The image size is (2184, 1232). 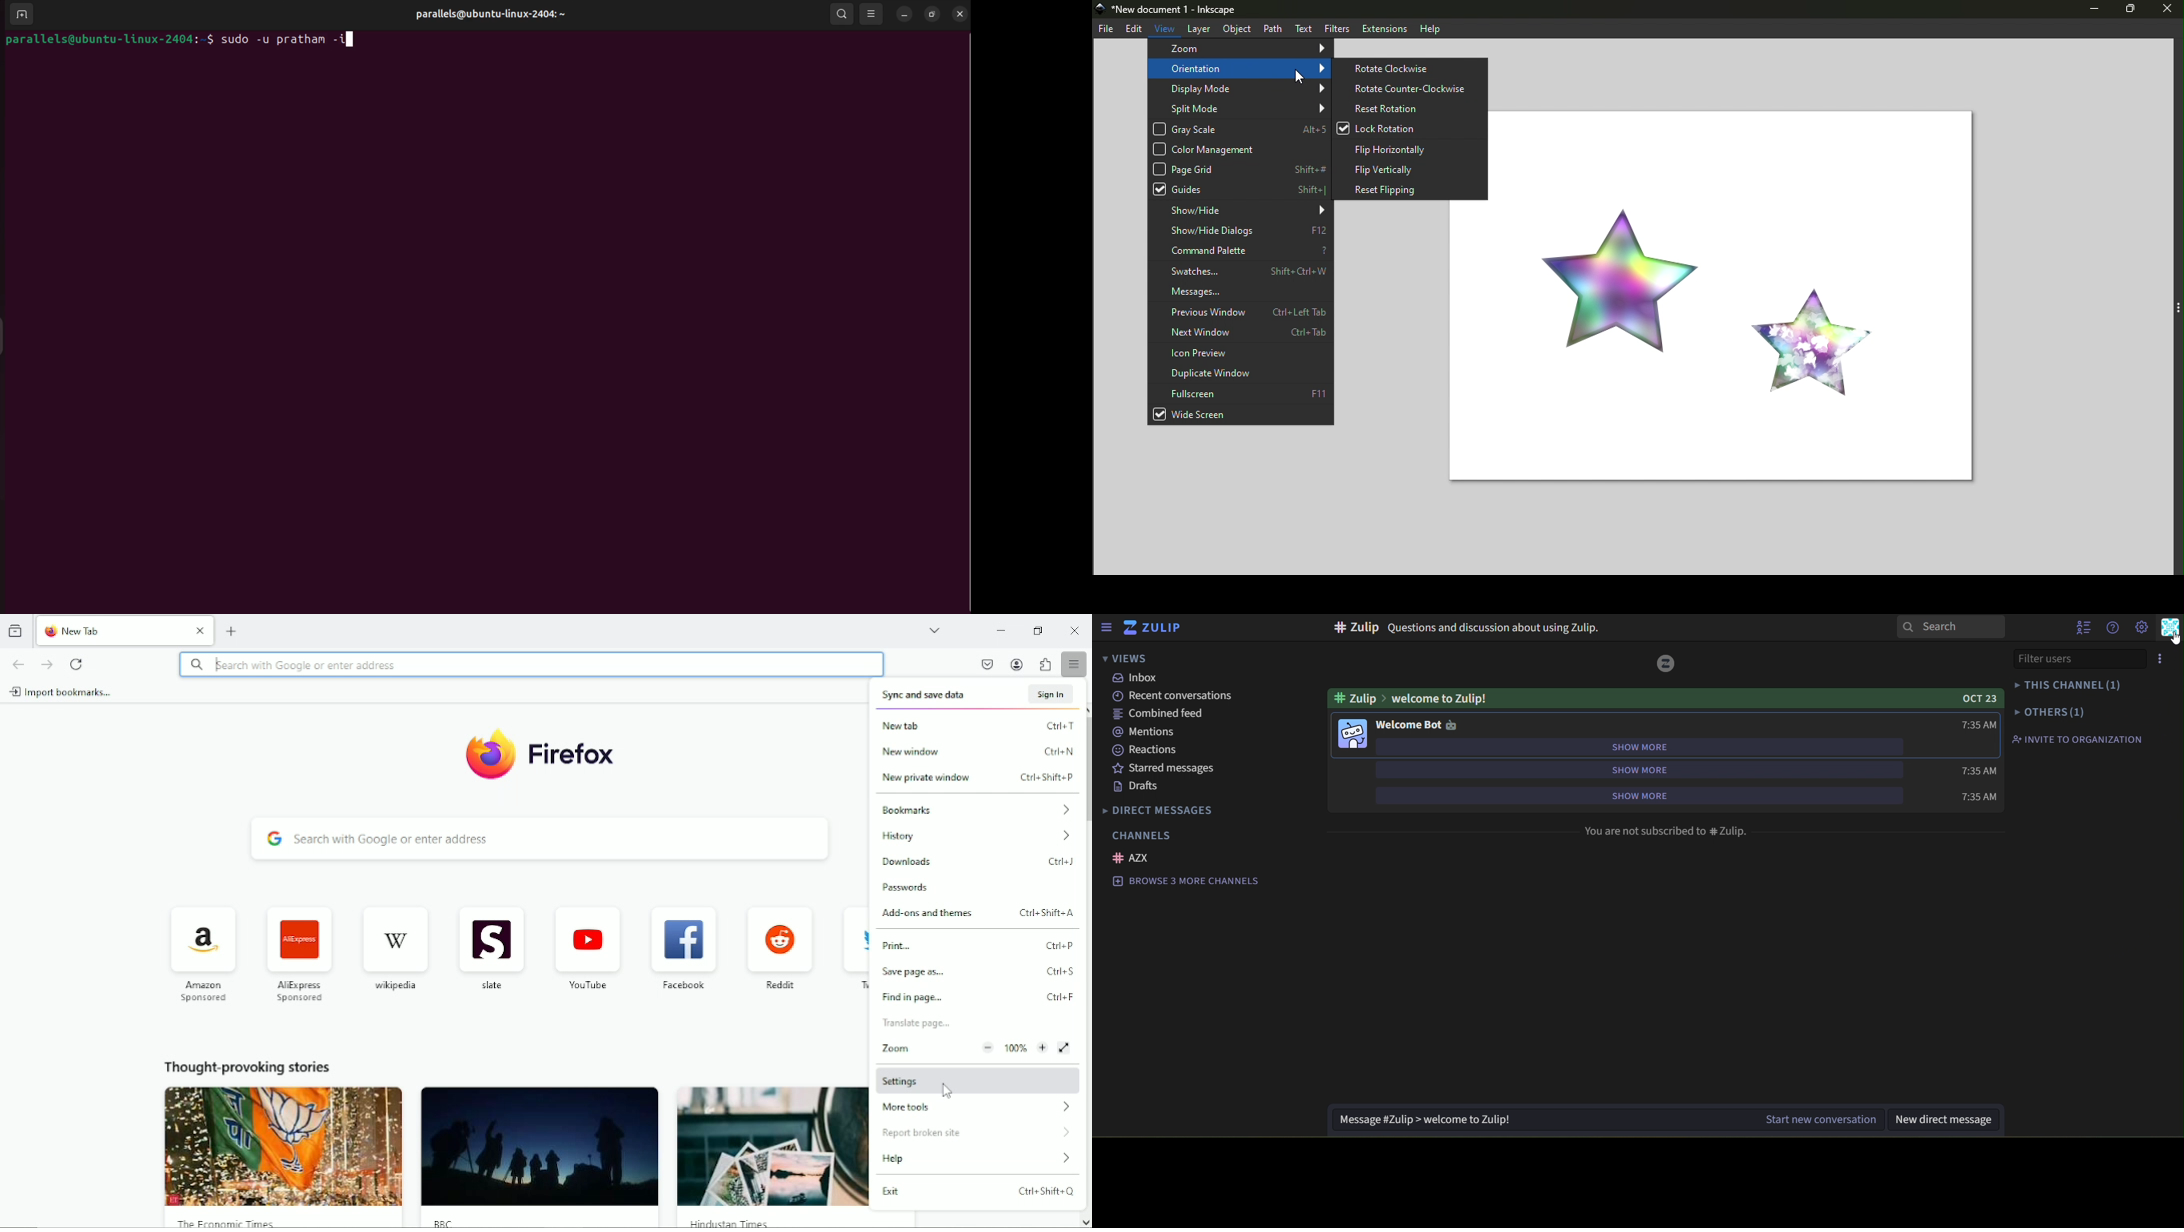 I want to click on Text, so click(x=1304, y=28).